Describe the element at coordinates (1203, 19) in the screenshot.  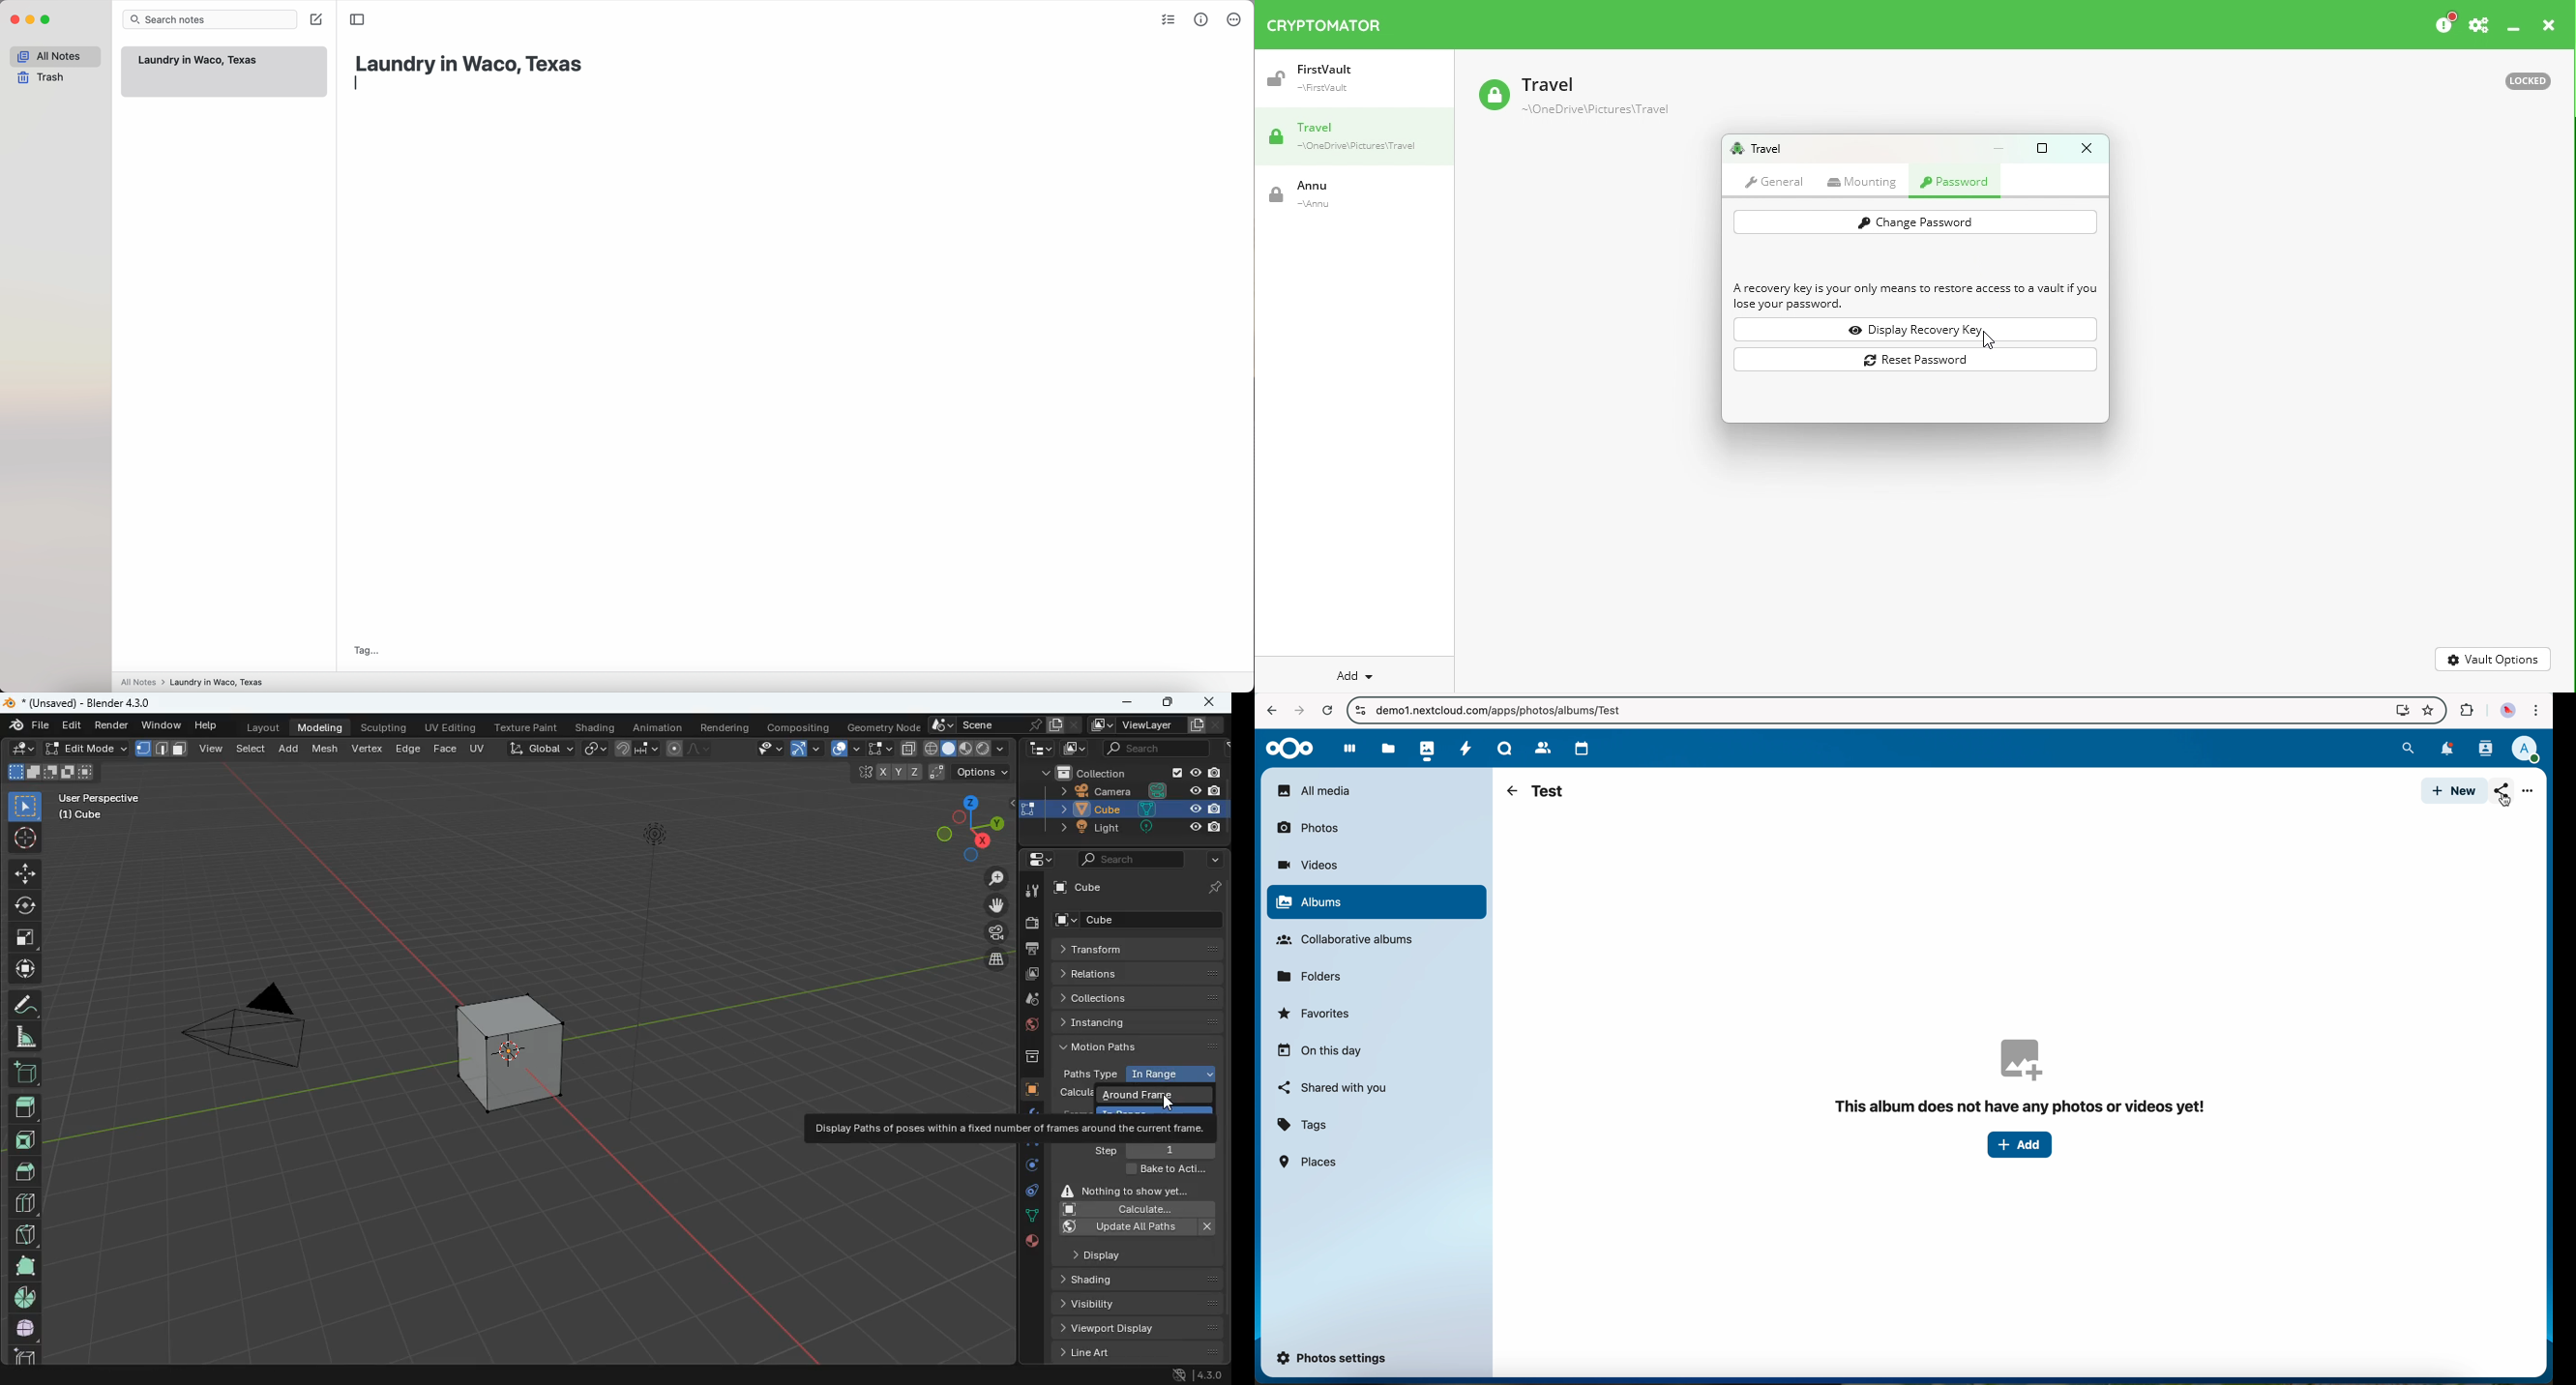
I see `metrics` at that location.